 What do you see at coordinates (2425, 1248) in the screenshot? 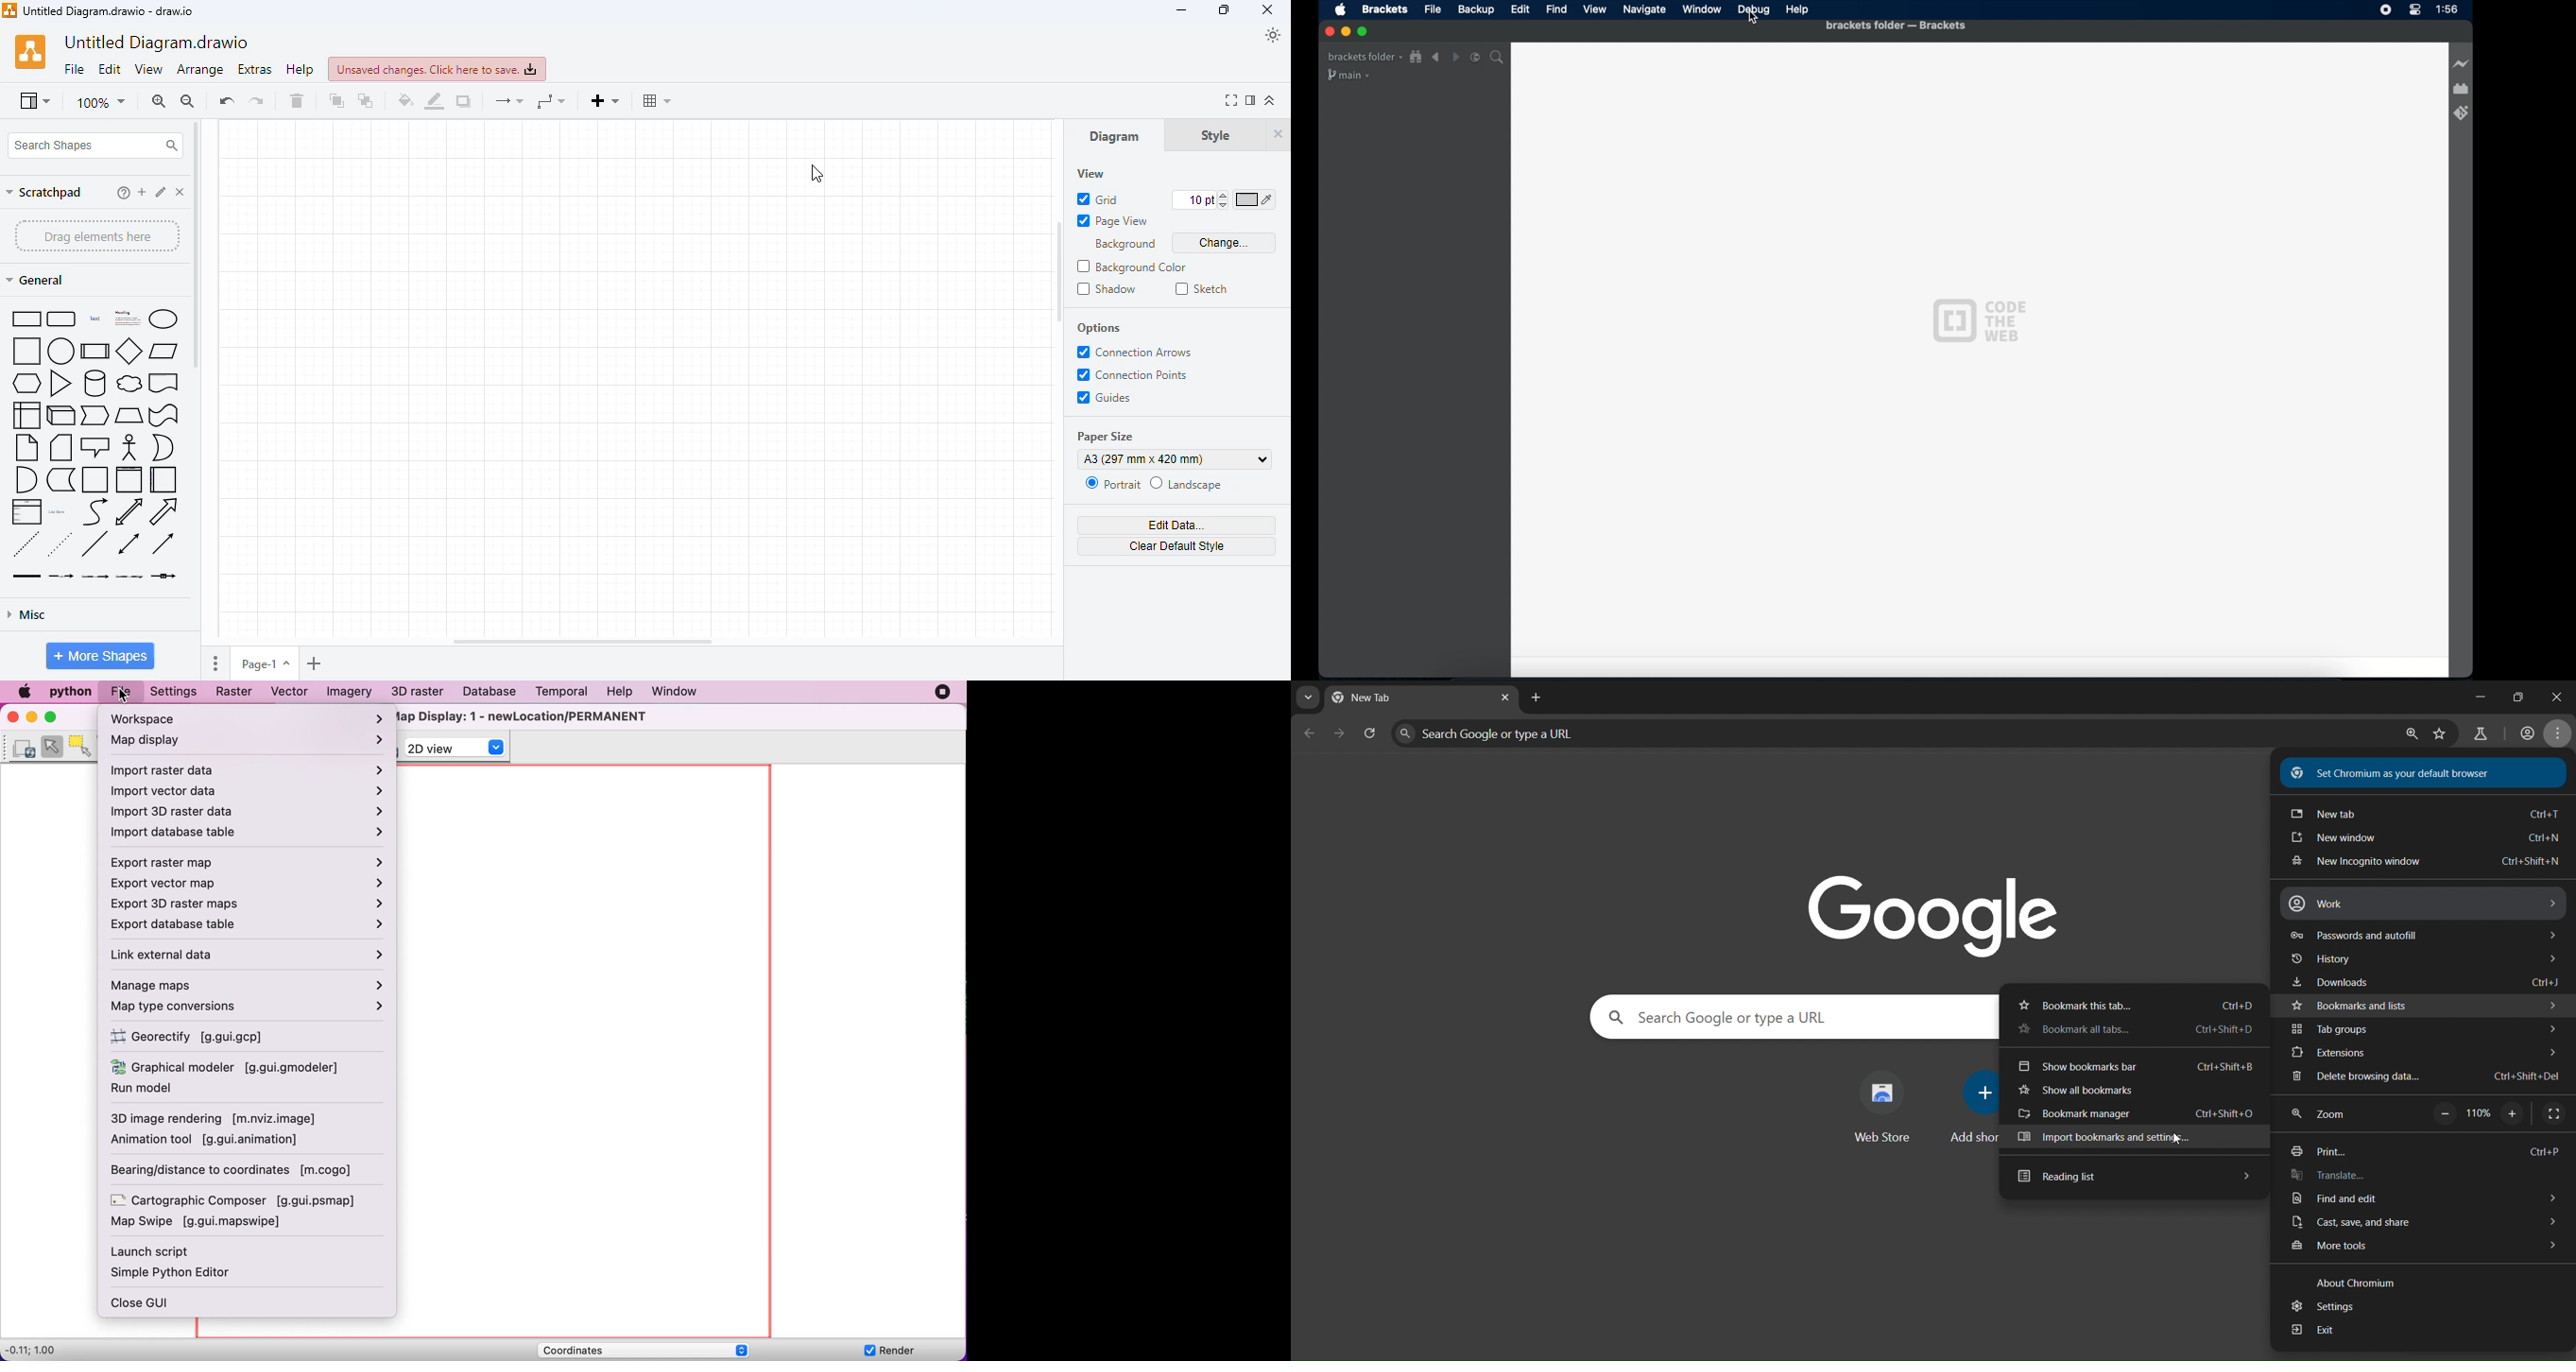
I see `more tools` at bounding box center [2425, 1248].